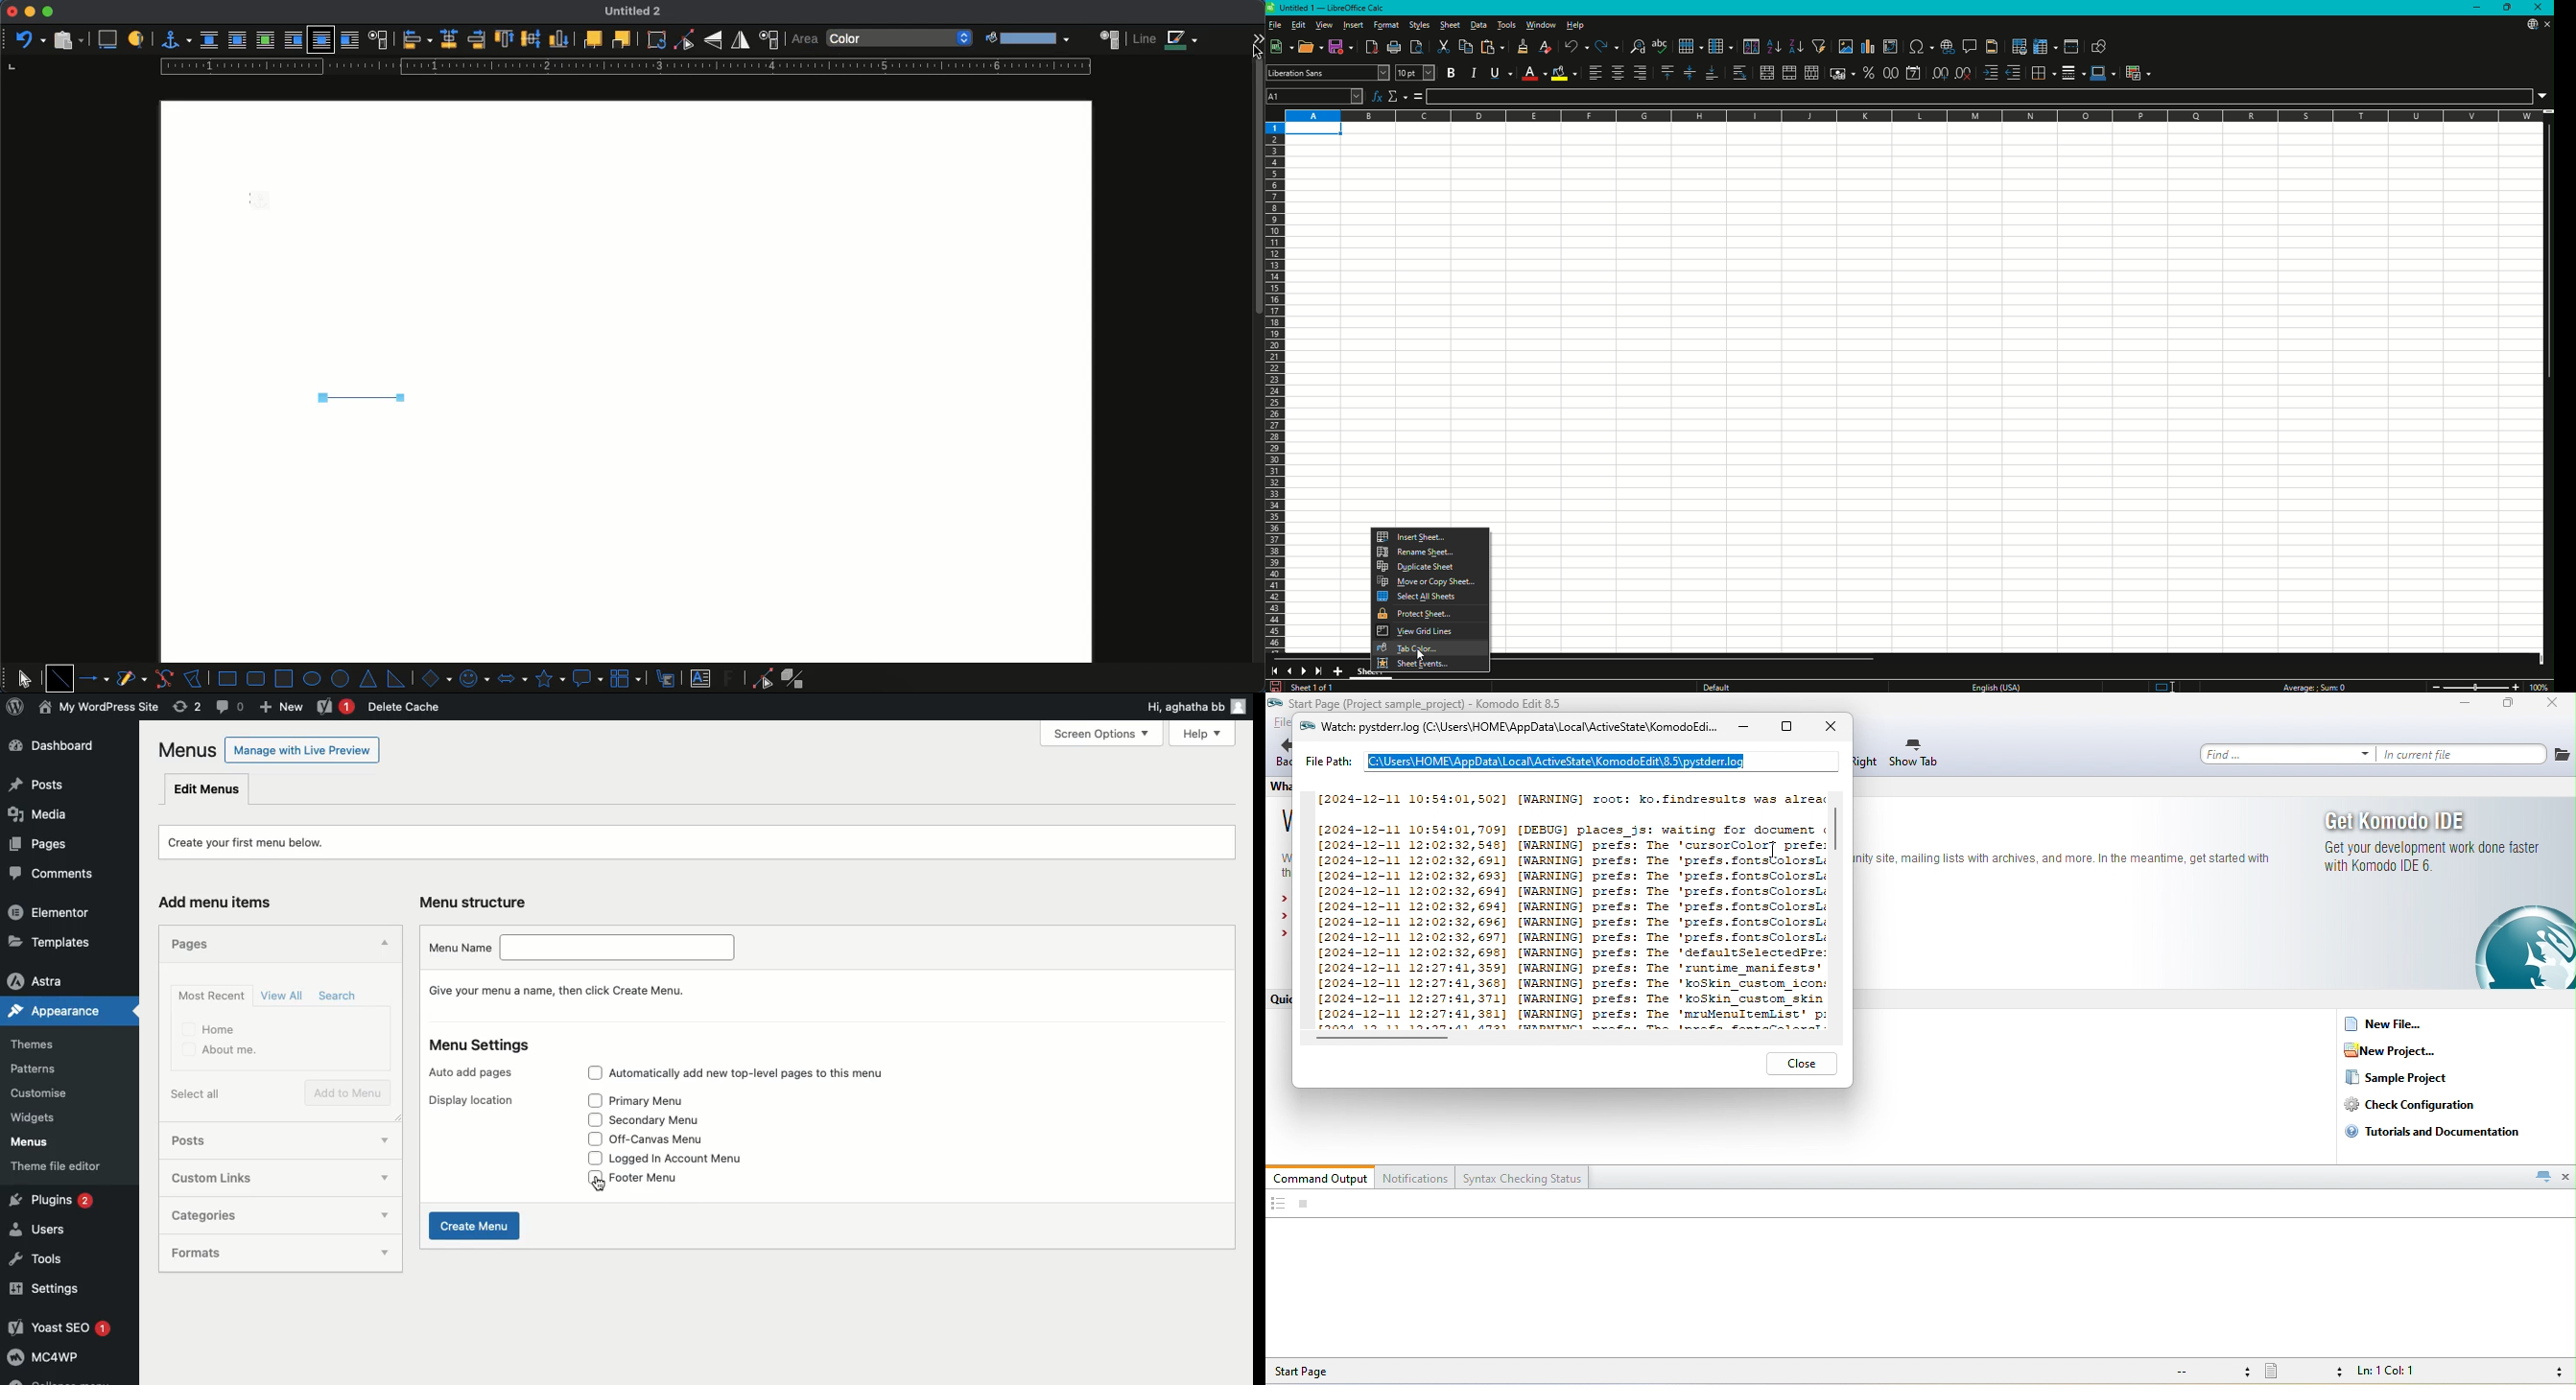 The height and width of the screenshot is (1400, 2576). What do you see at coordinates (2014, 73) in the screenshot?
I see `Decrease Indent` at bounding box center [2014, 73].